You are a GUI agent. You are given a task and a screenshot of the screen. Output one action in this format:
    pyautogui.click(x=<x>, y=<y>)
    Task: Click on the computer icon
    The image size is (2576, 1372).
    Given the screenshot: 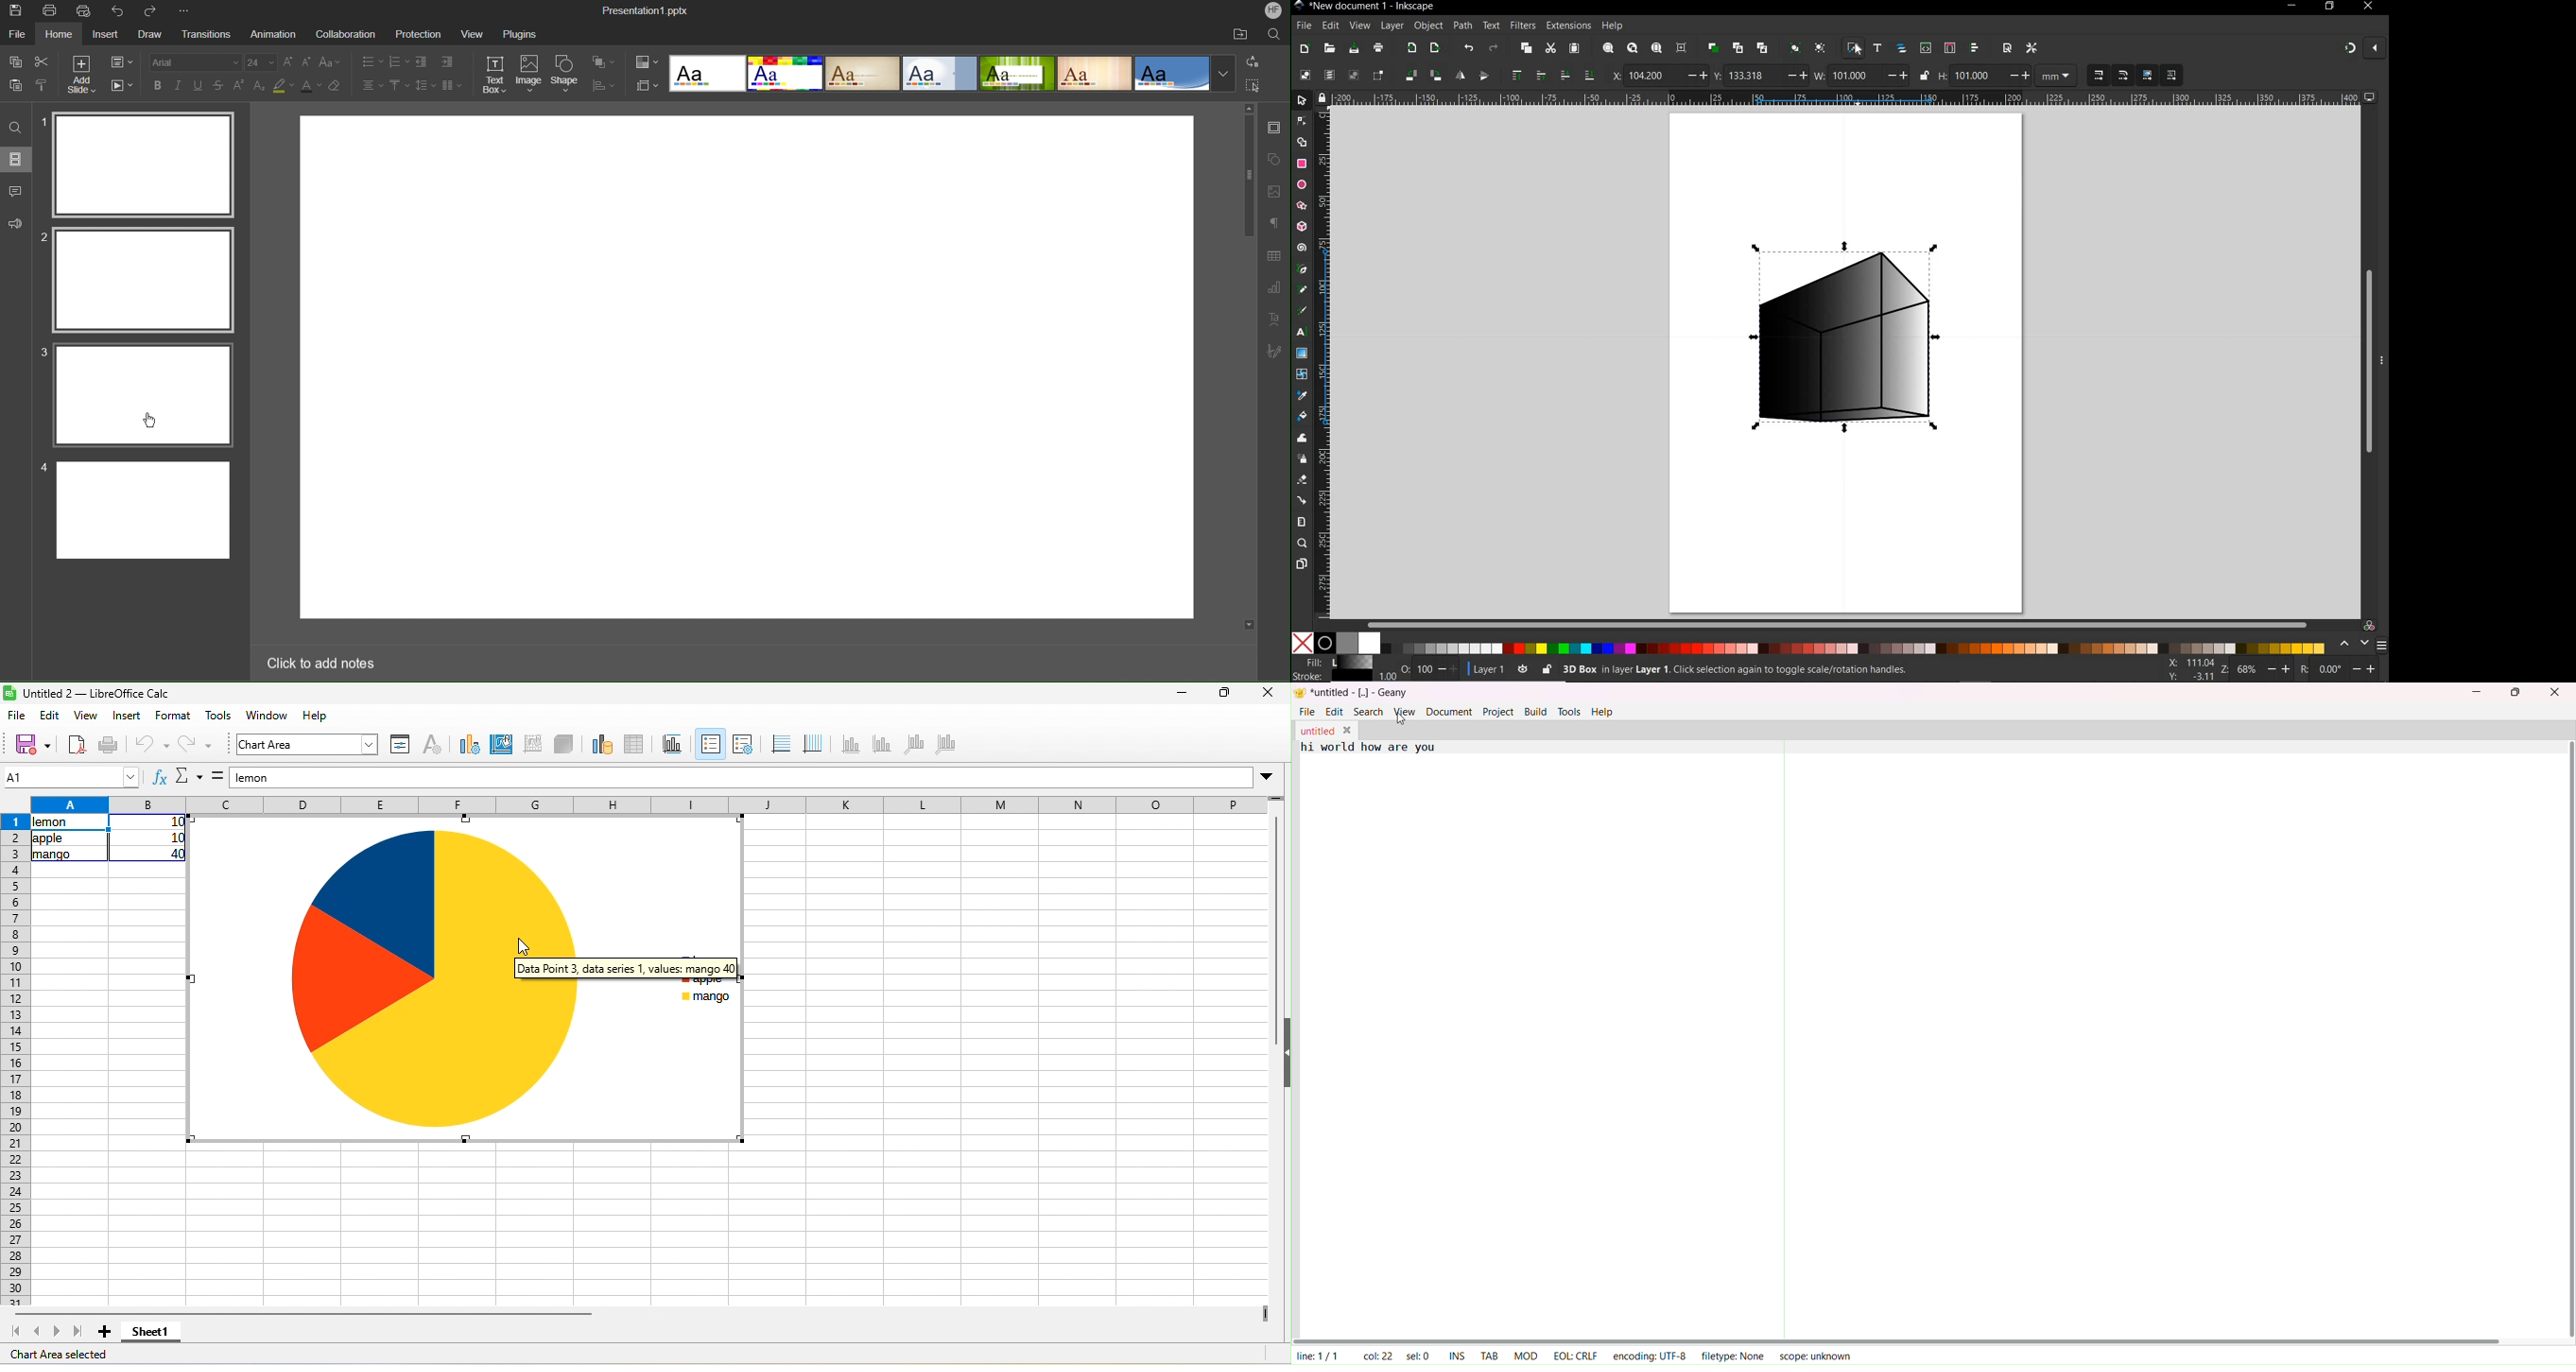 What is the action you would take?
    pyautogui.click(x=2371, y=97)
    